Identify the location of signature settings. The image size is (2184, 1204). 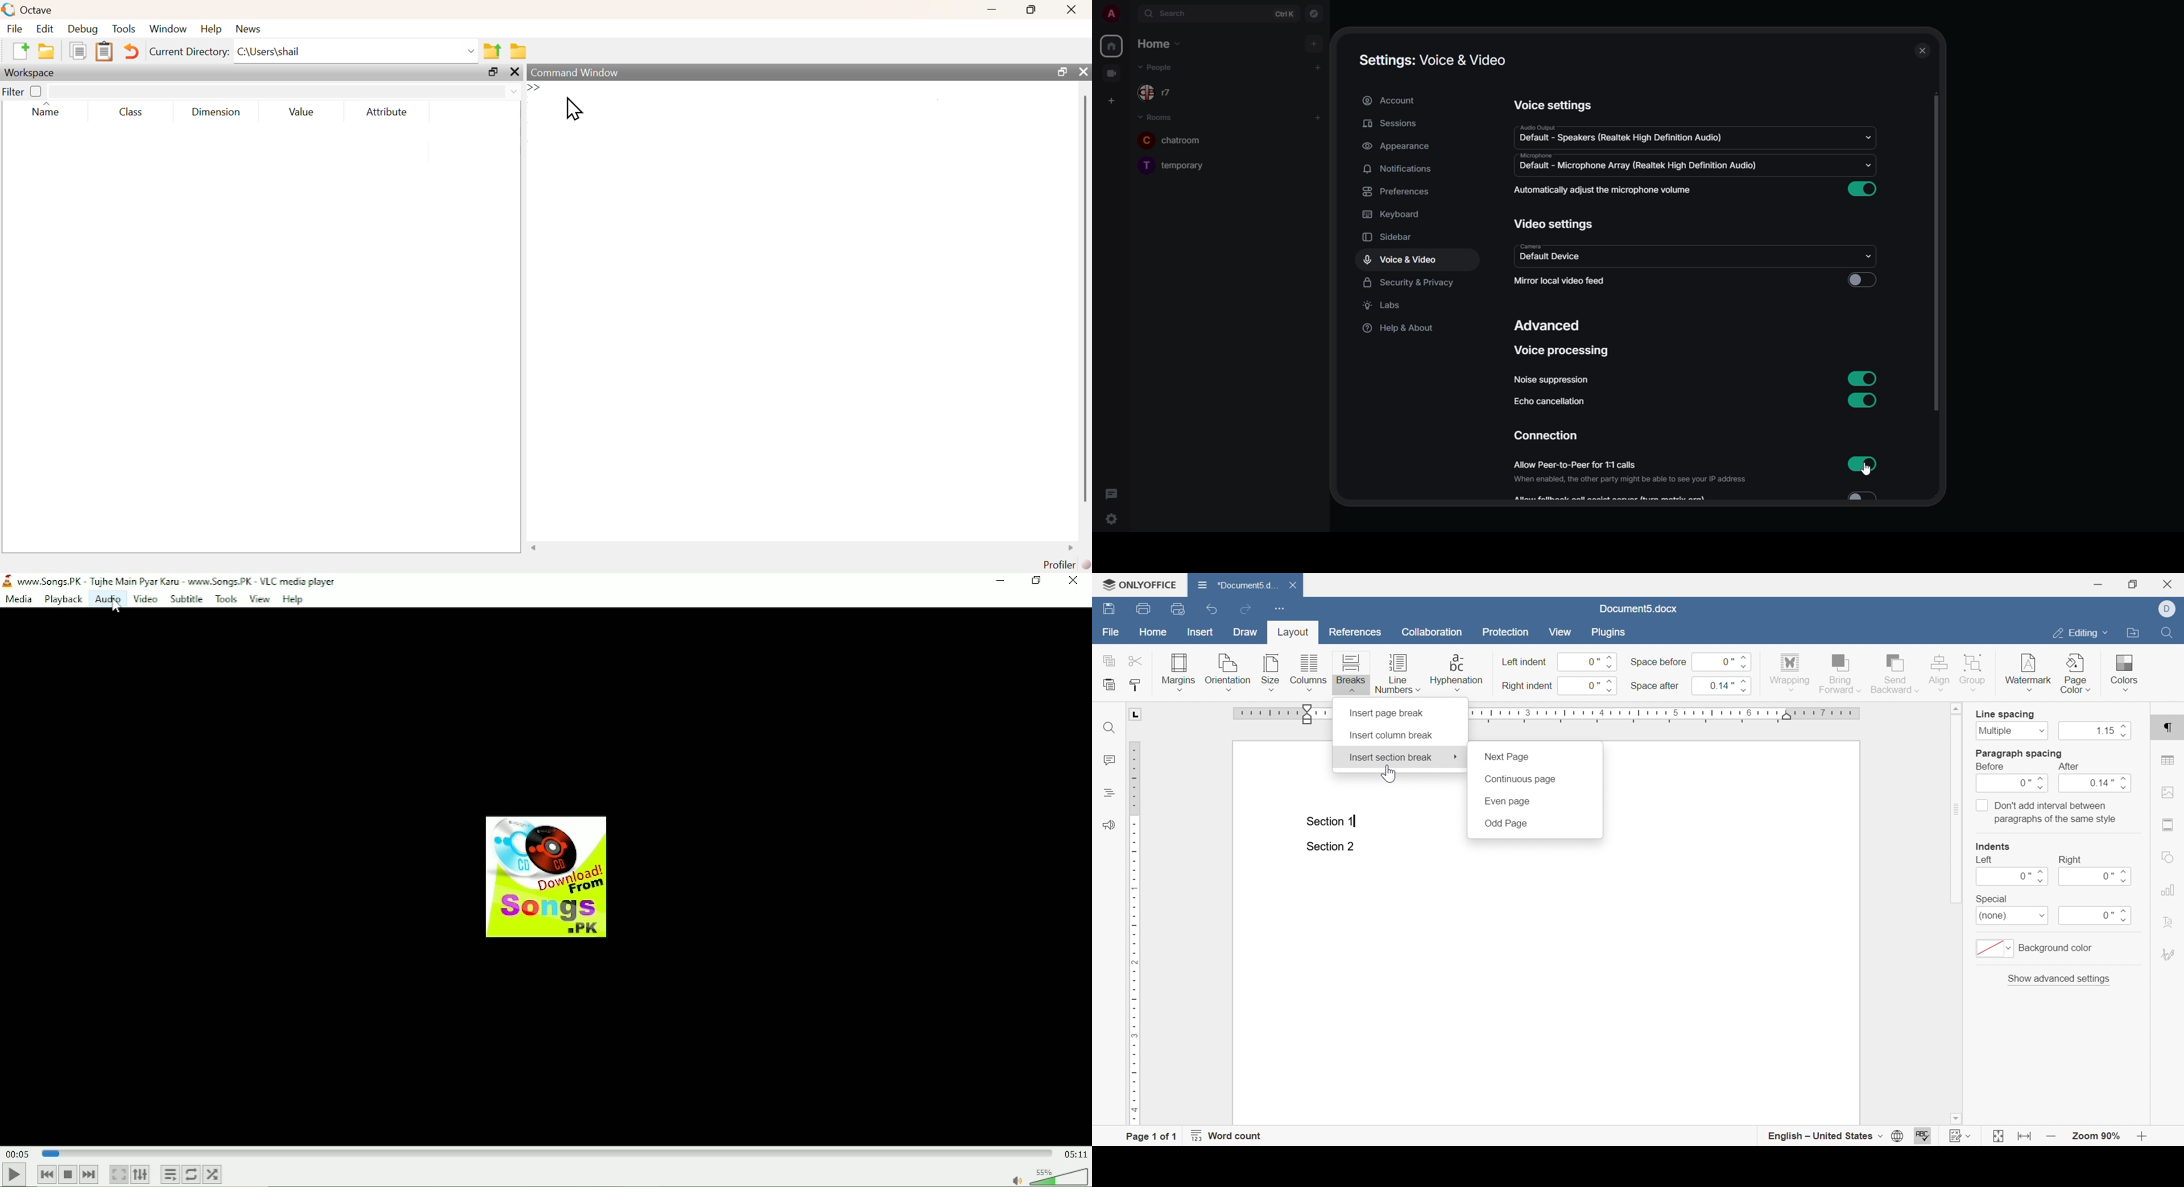
(2168, 955).